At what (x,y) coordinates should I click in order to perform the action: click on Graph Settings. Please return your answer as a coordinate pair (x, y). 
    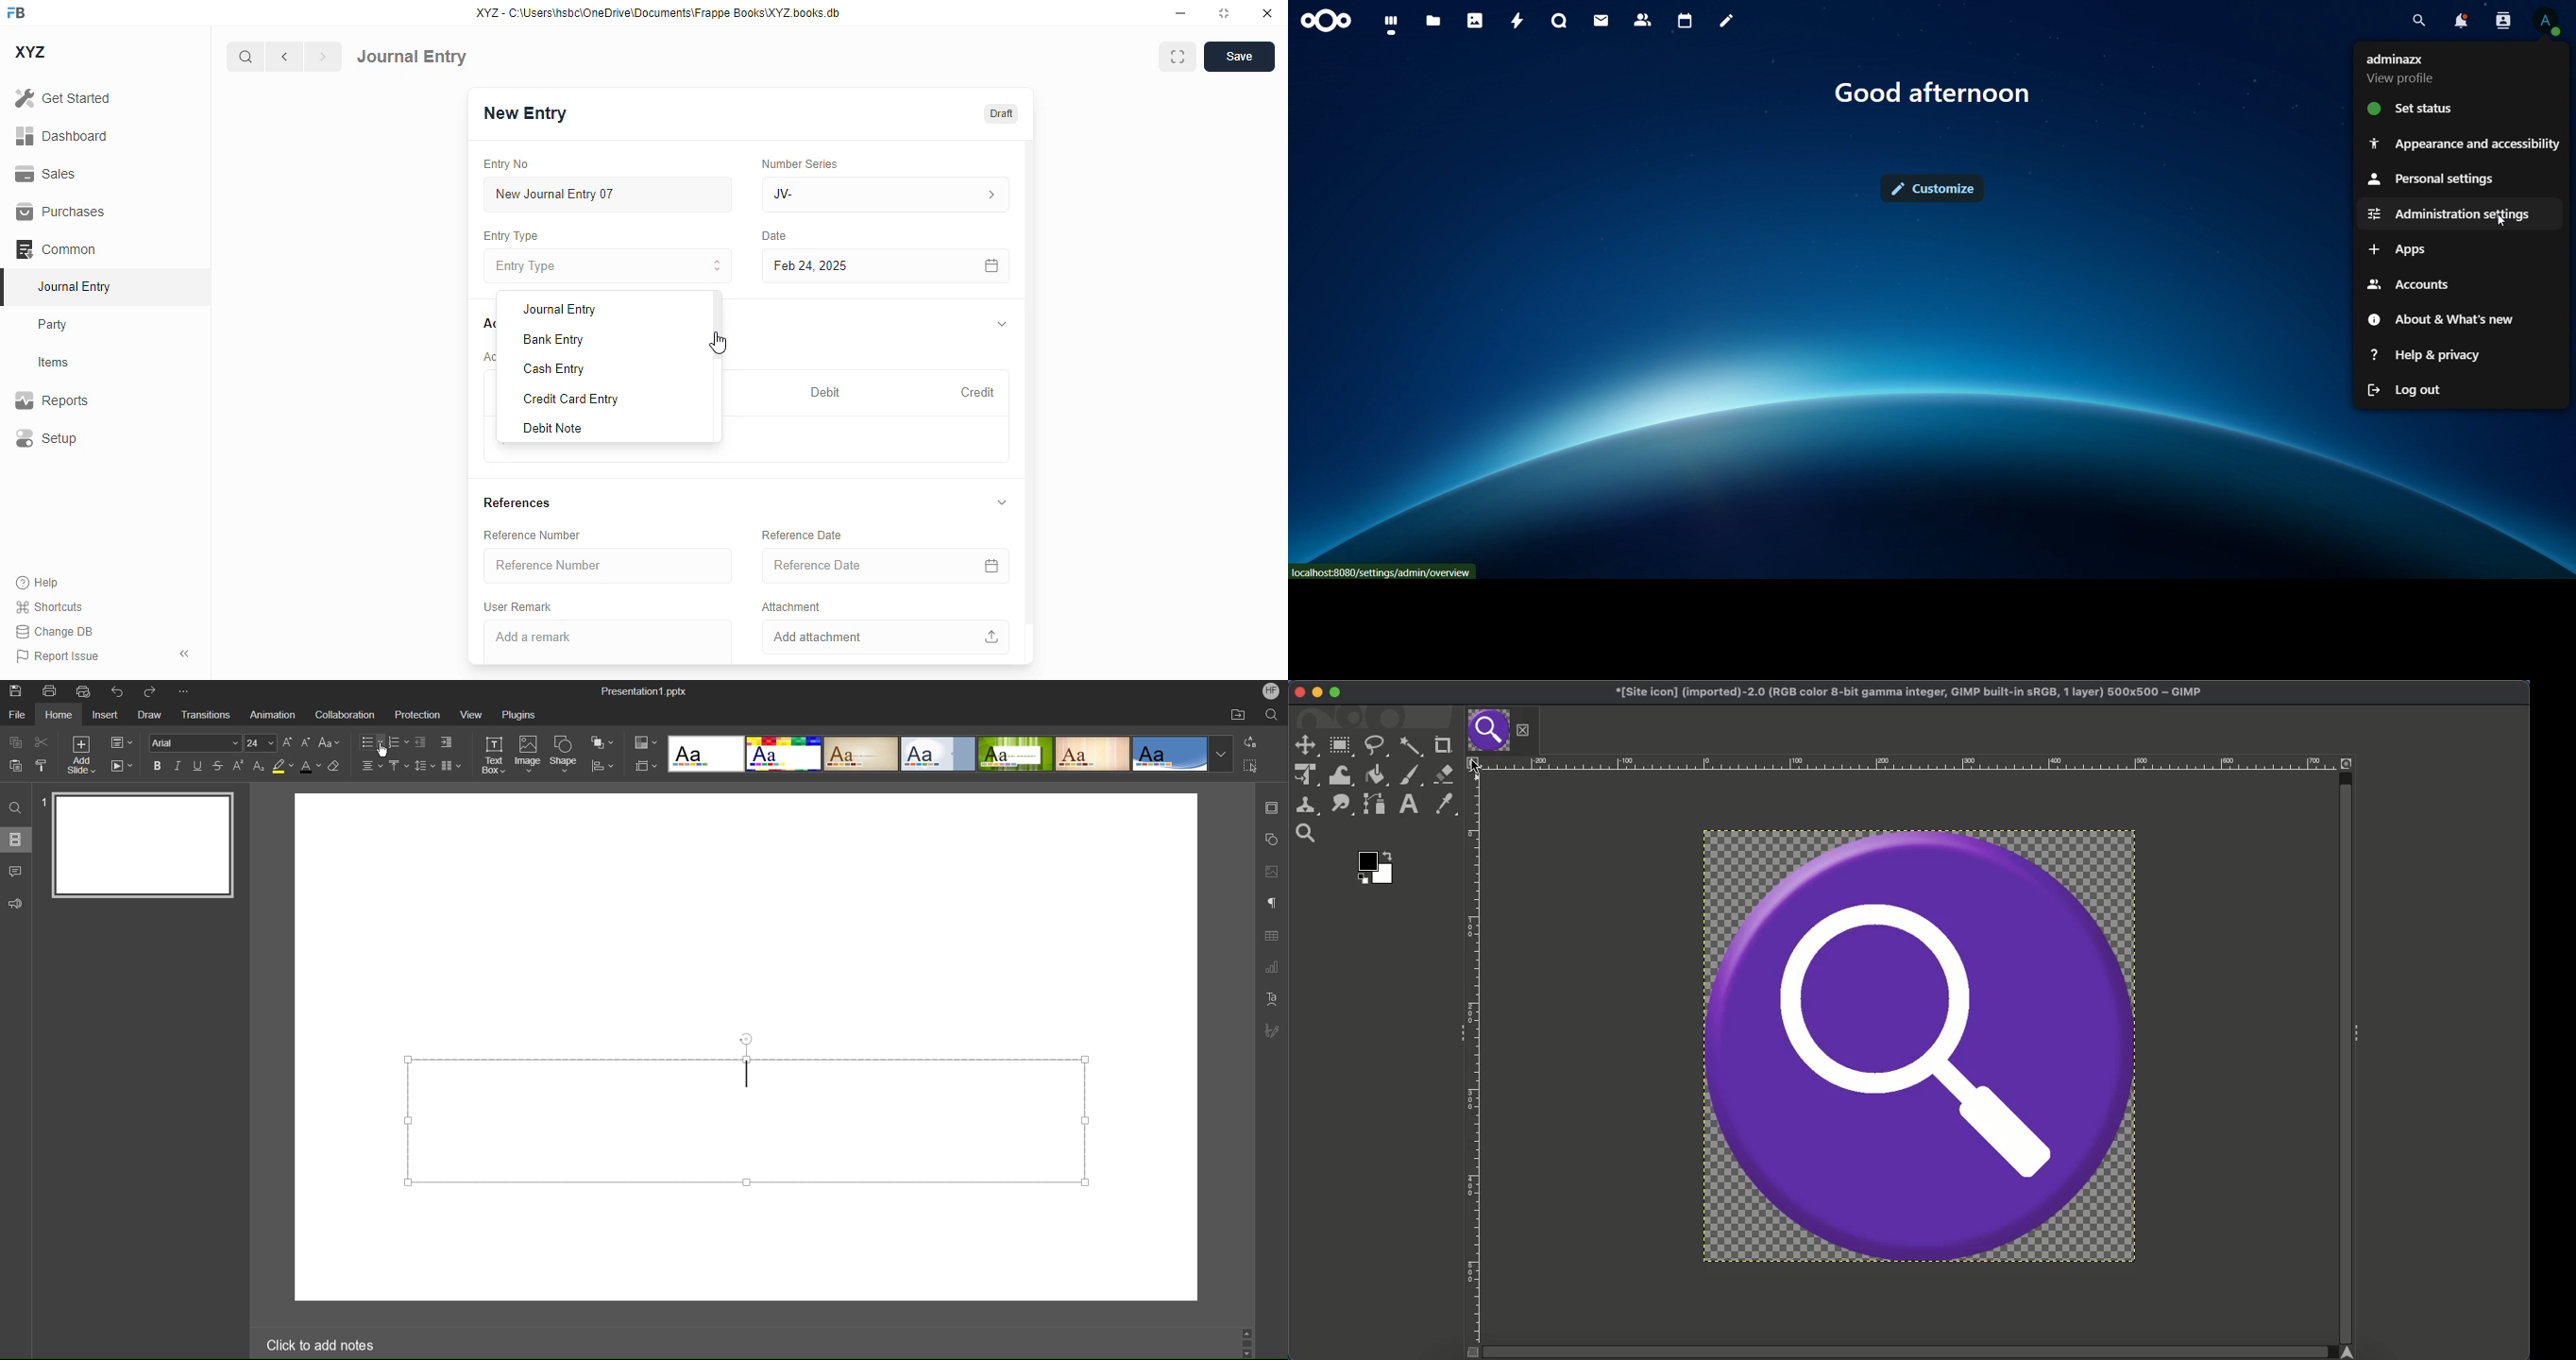
    Looking at the image, I should click on (1273, 965).